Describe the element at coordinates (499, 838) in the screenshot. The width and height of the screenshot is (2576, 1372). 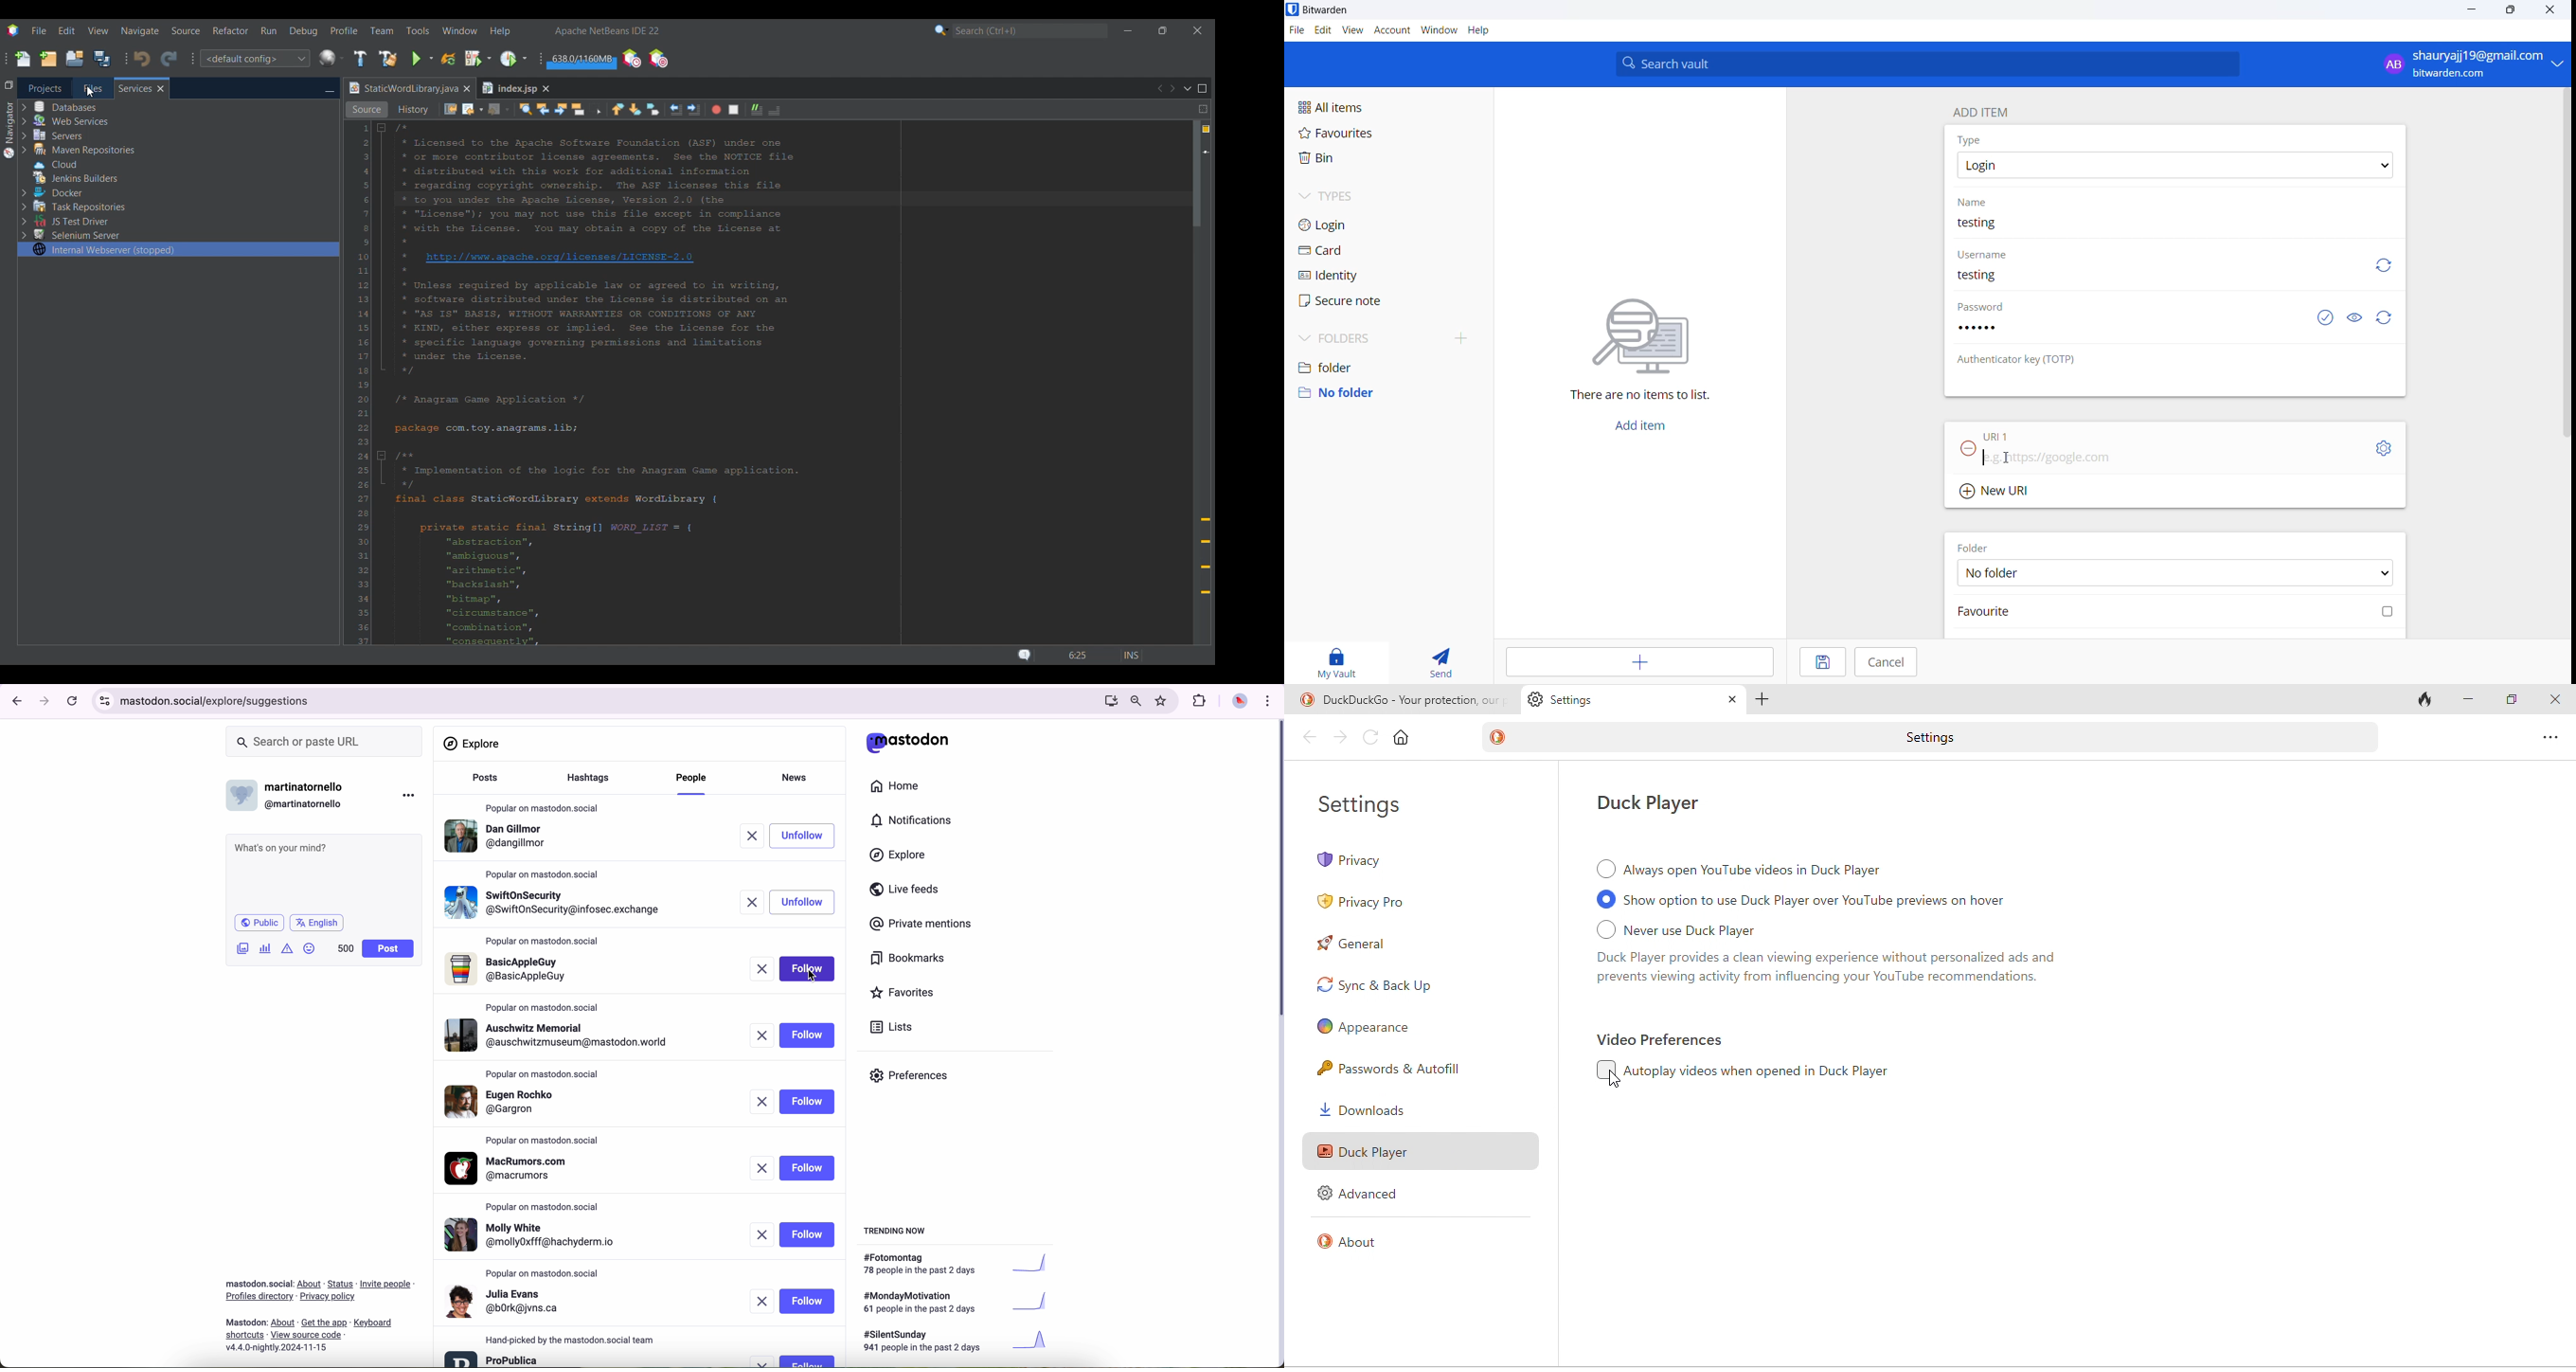
I see `profile` at that location.